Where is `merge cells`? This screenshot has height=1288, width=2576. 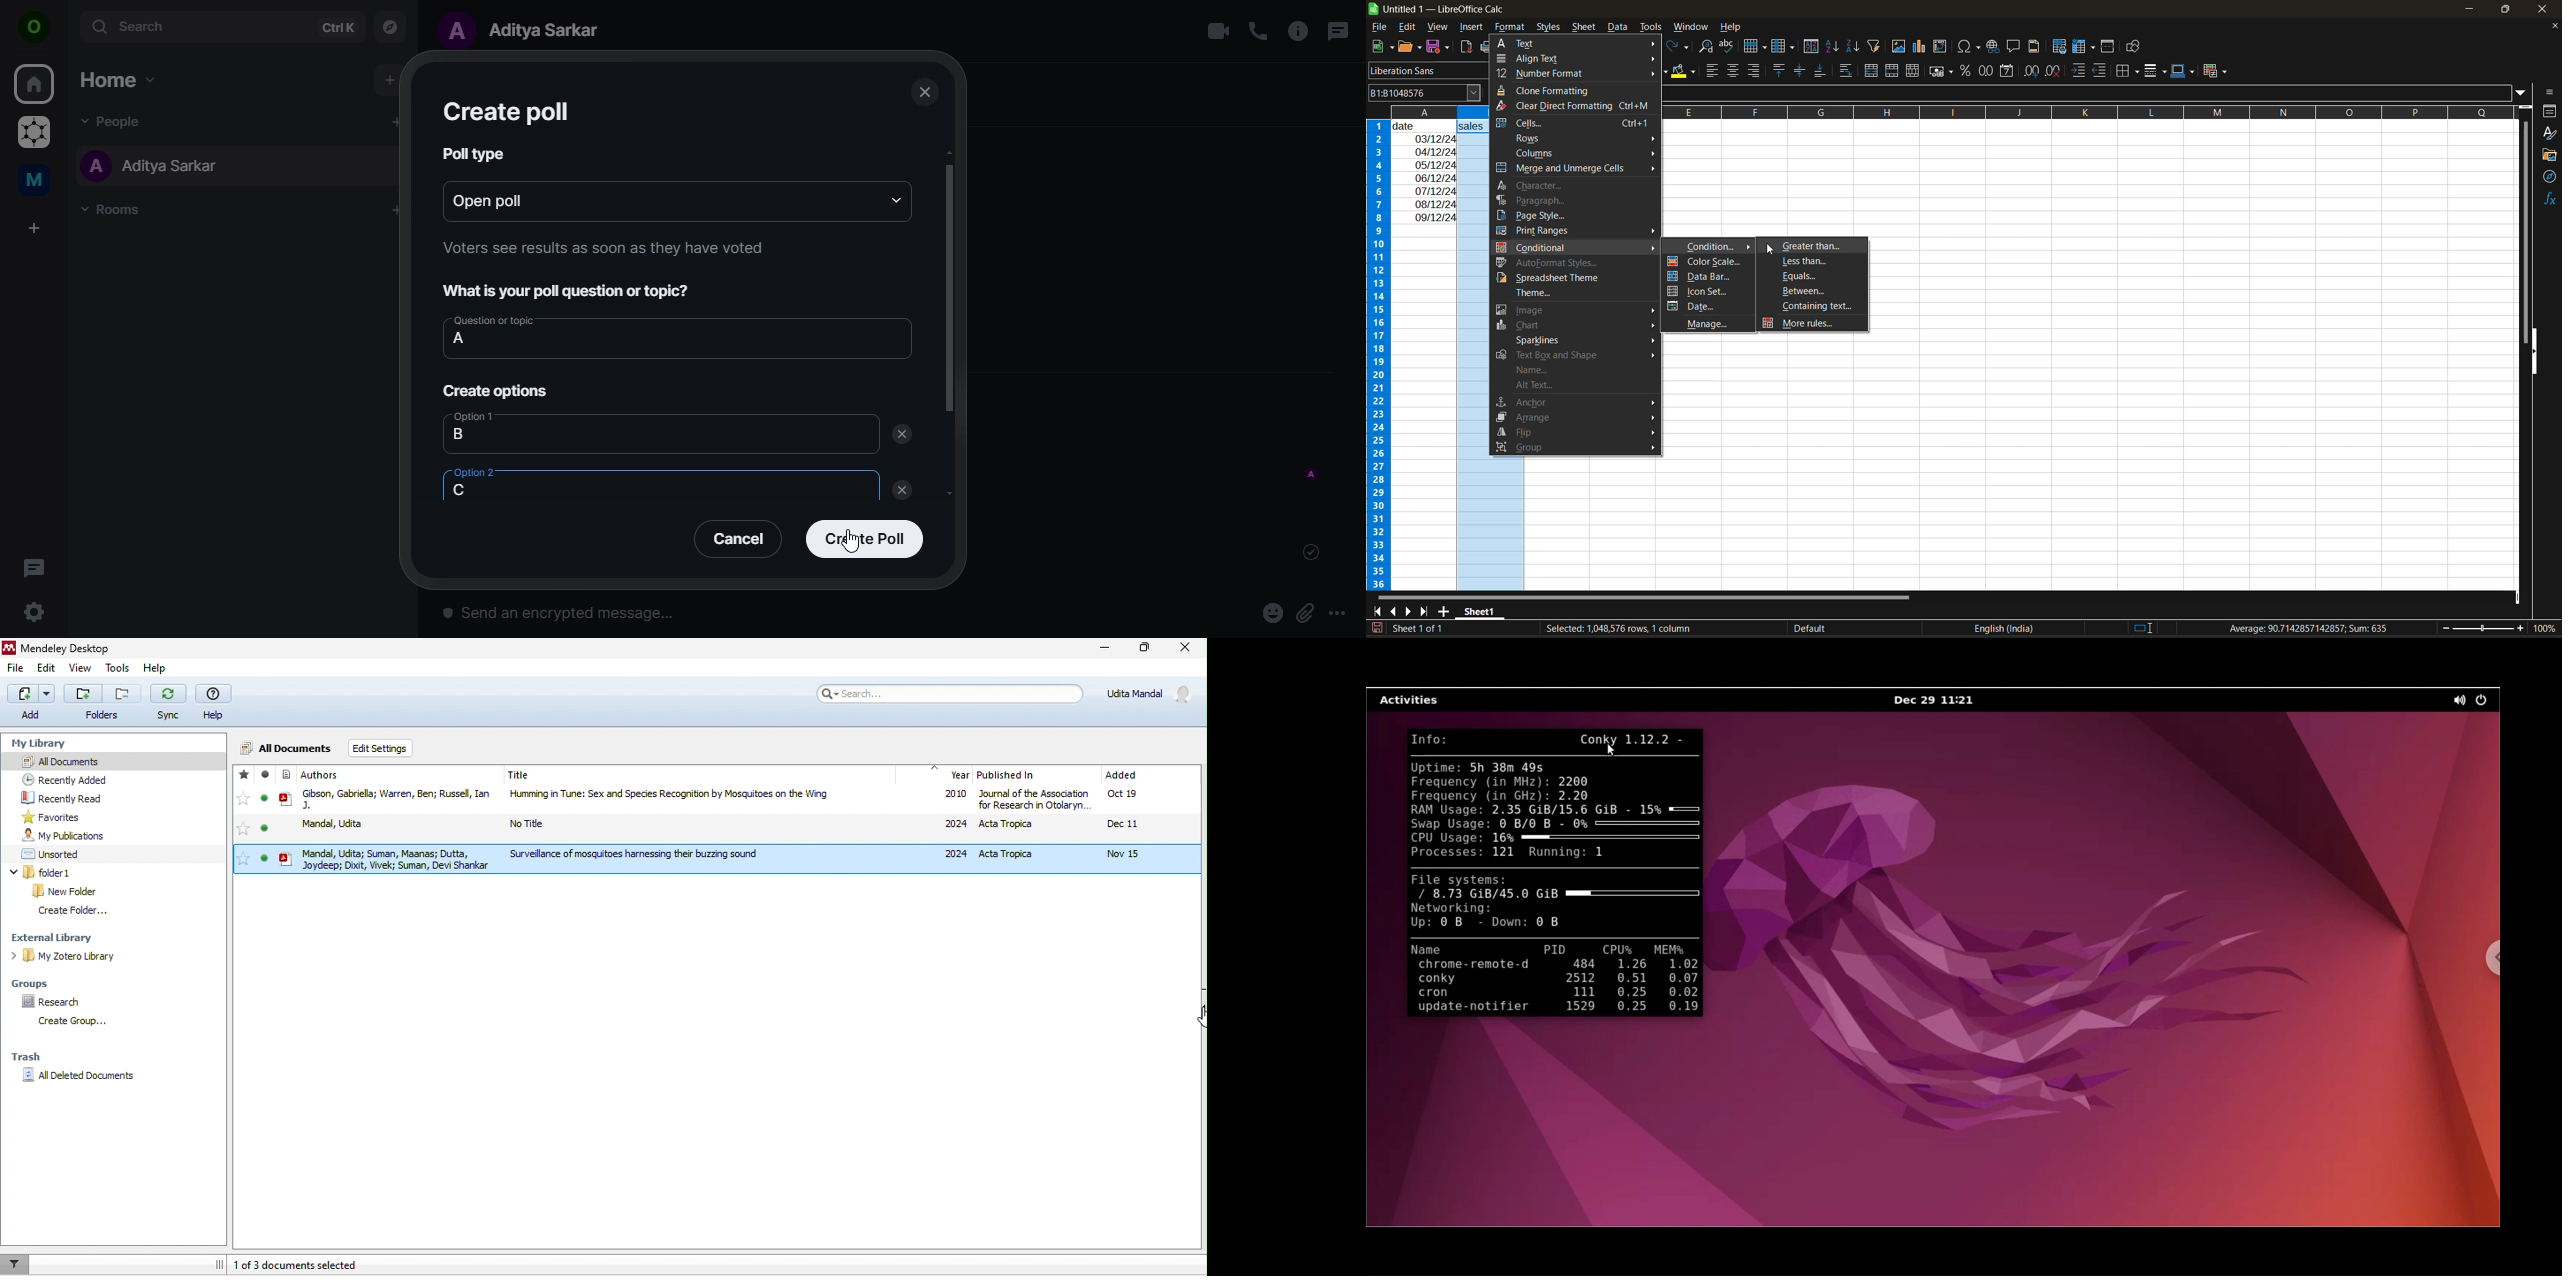
merge cells is located at coordinates (1893, 70).